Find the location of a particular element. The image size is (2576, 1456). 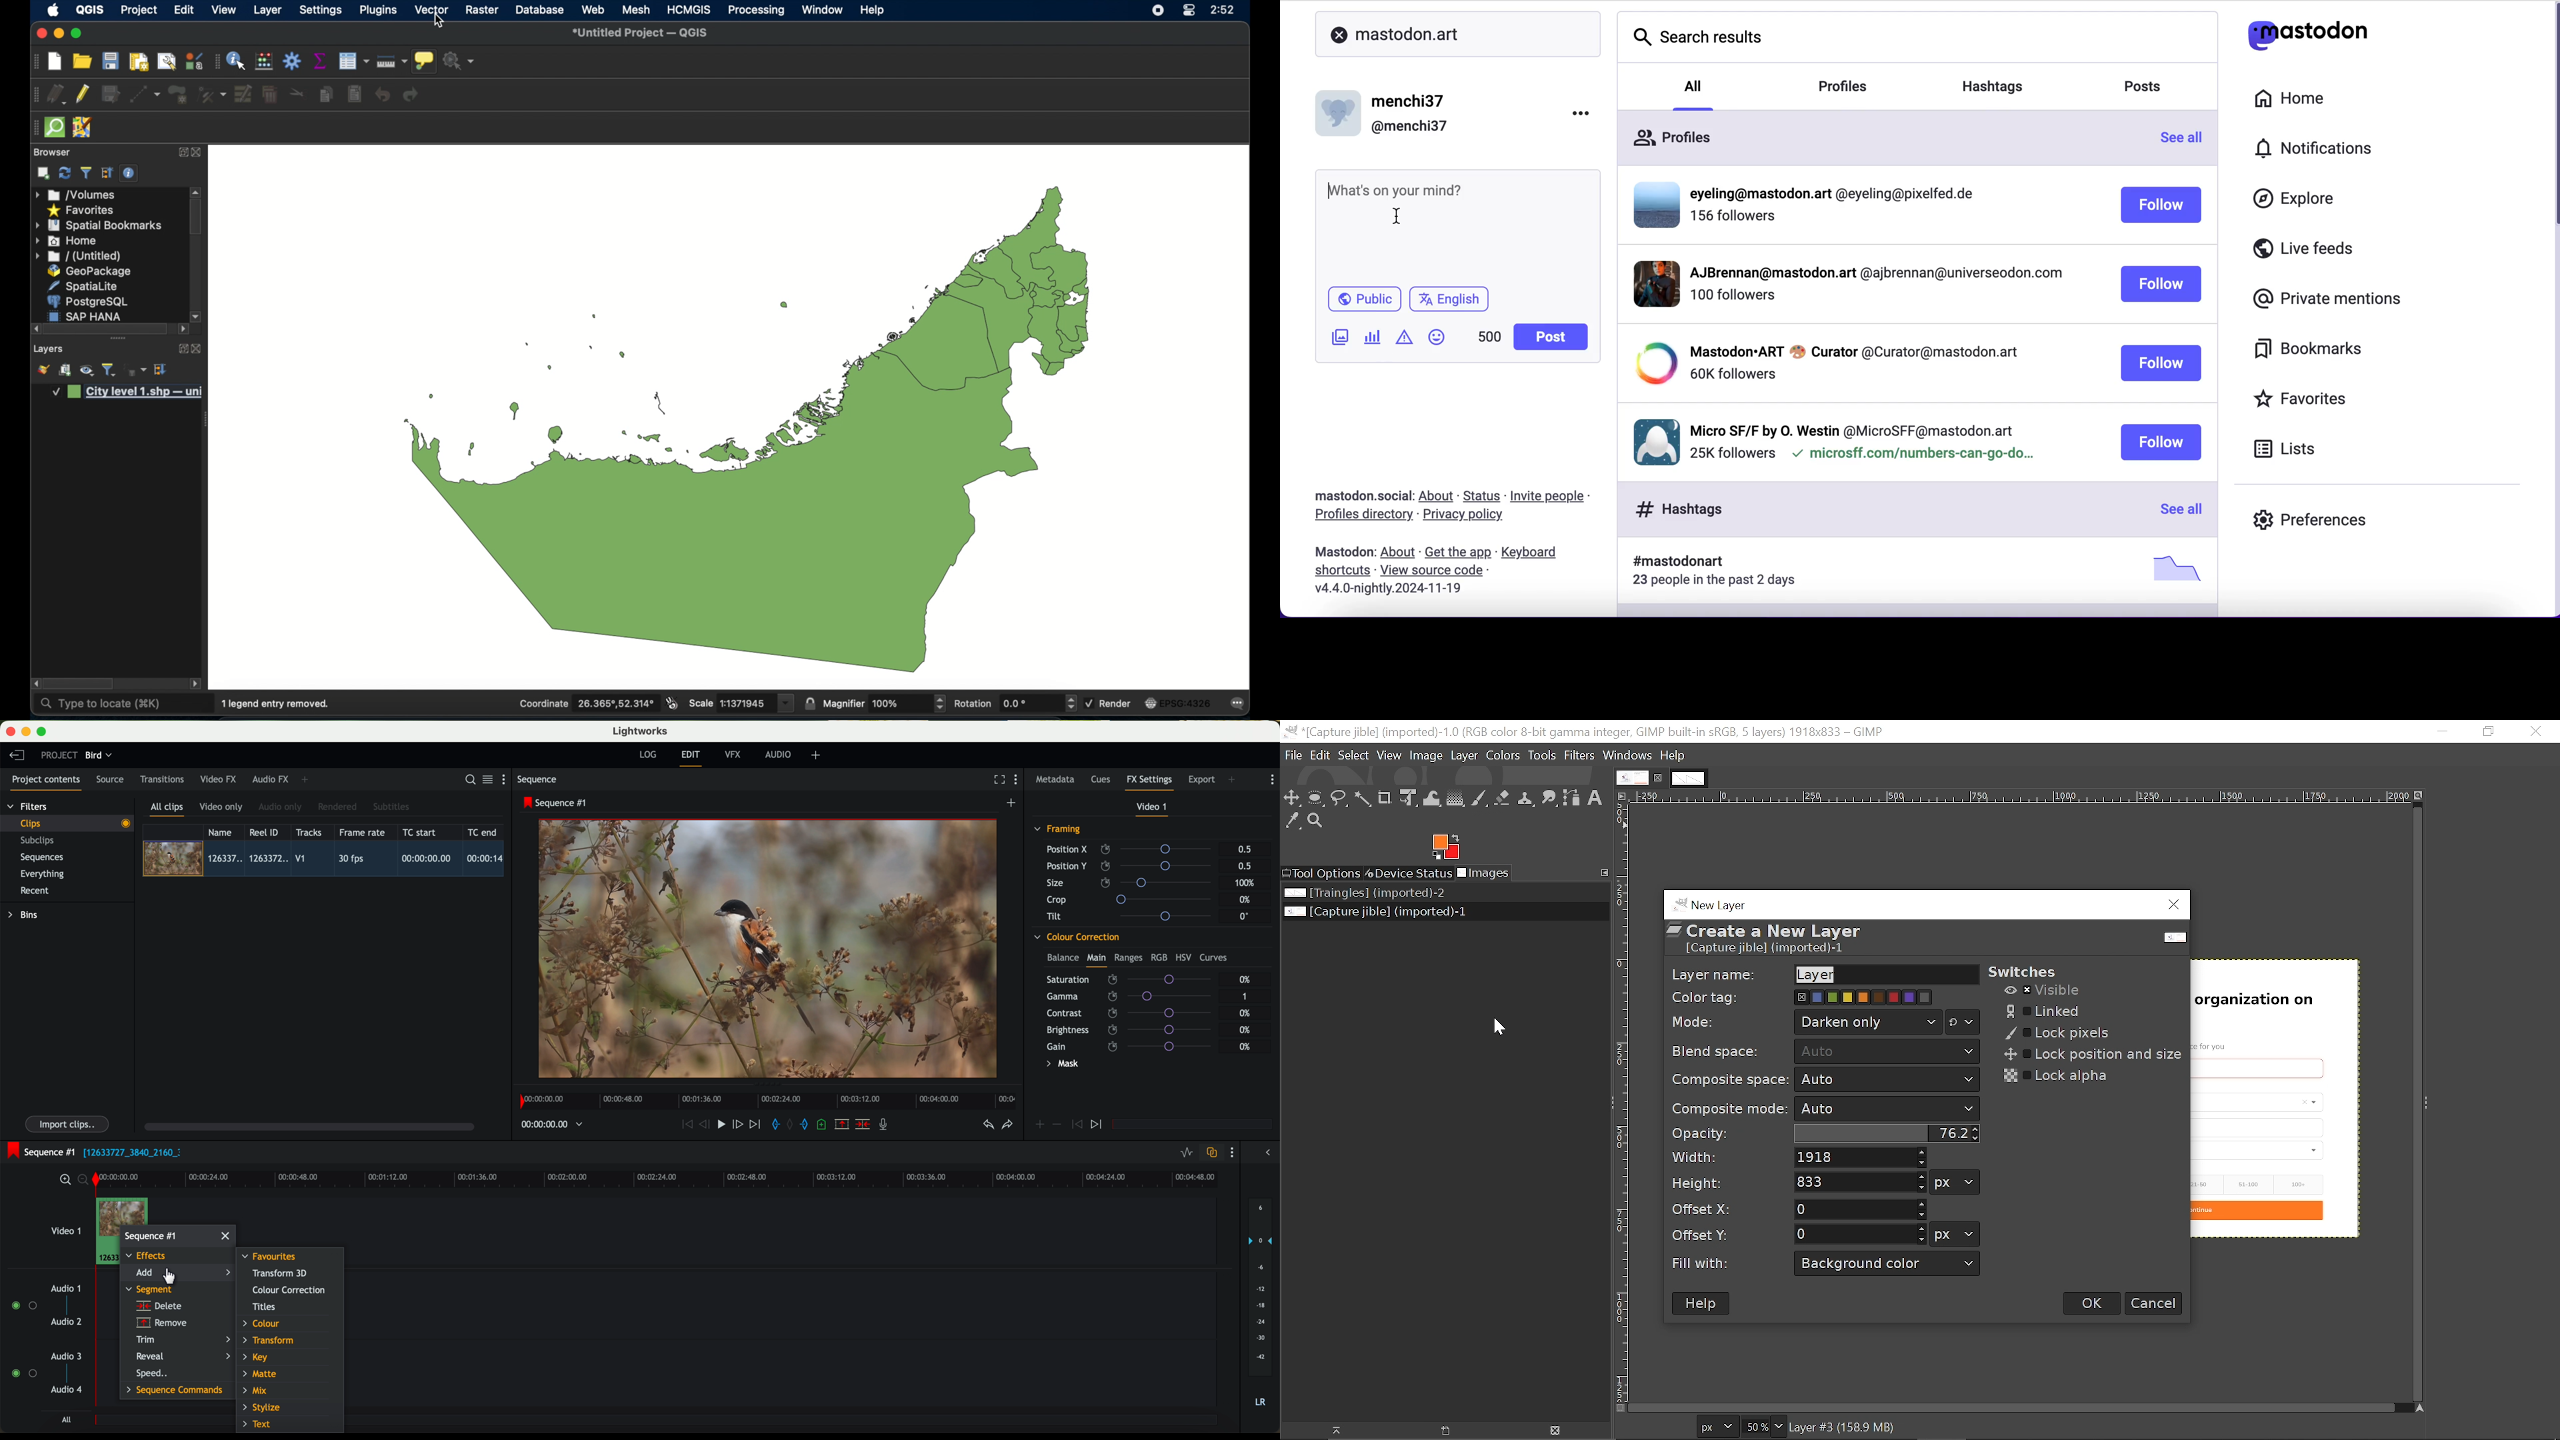

all clips is located at coordinates (167, 810).